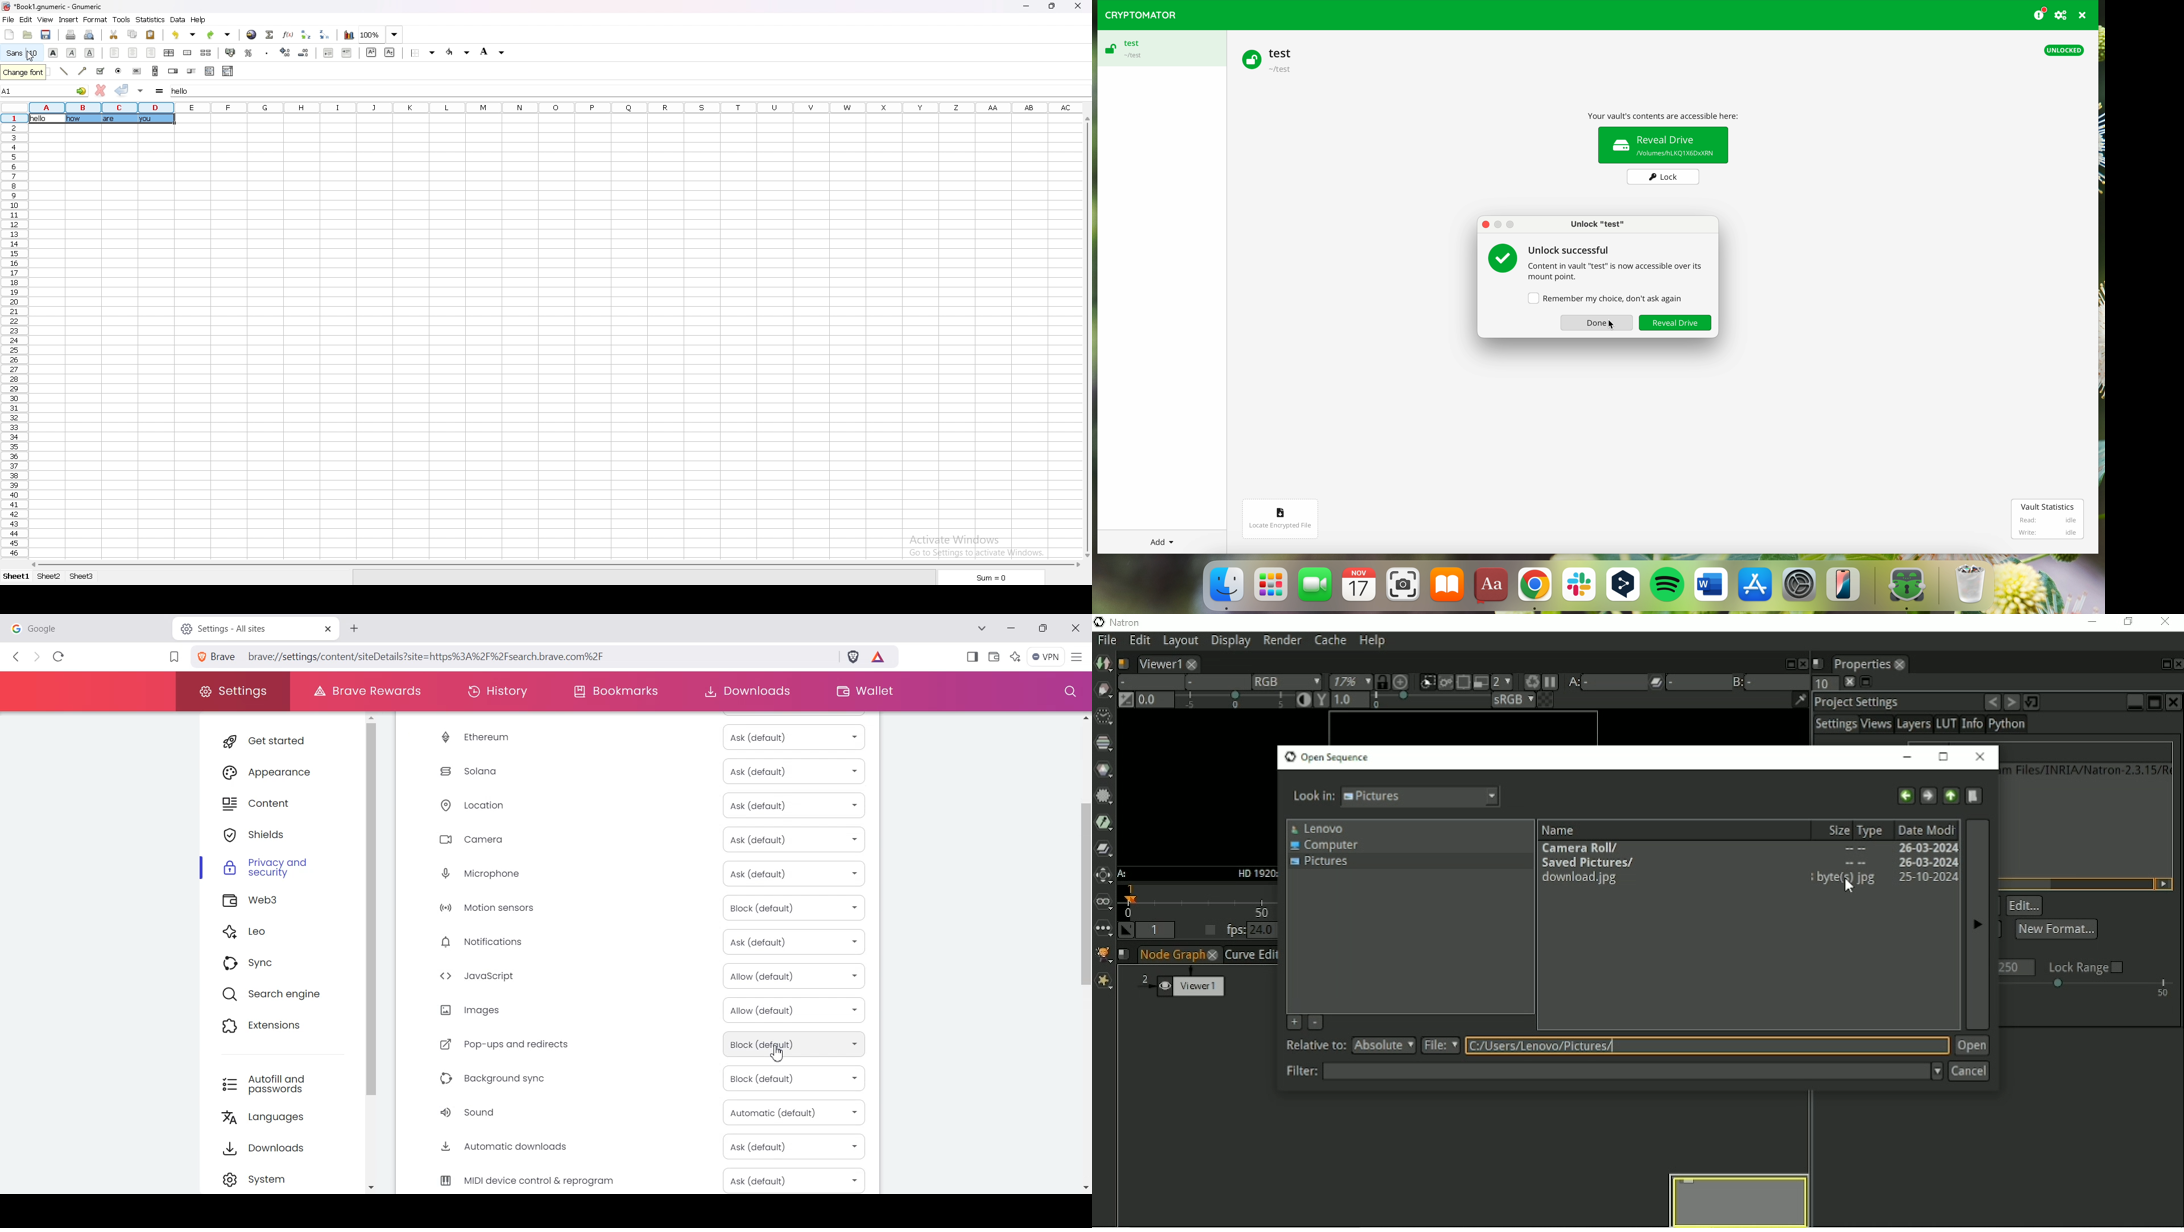  What do you see at coordinates (151, 53) in the screenshot?
I see `right align` at bounding box center [151, 53].